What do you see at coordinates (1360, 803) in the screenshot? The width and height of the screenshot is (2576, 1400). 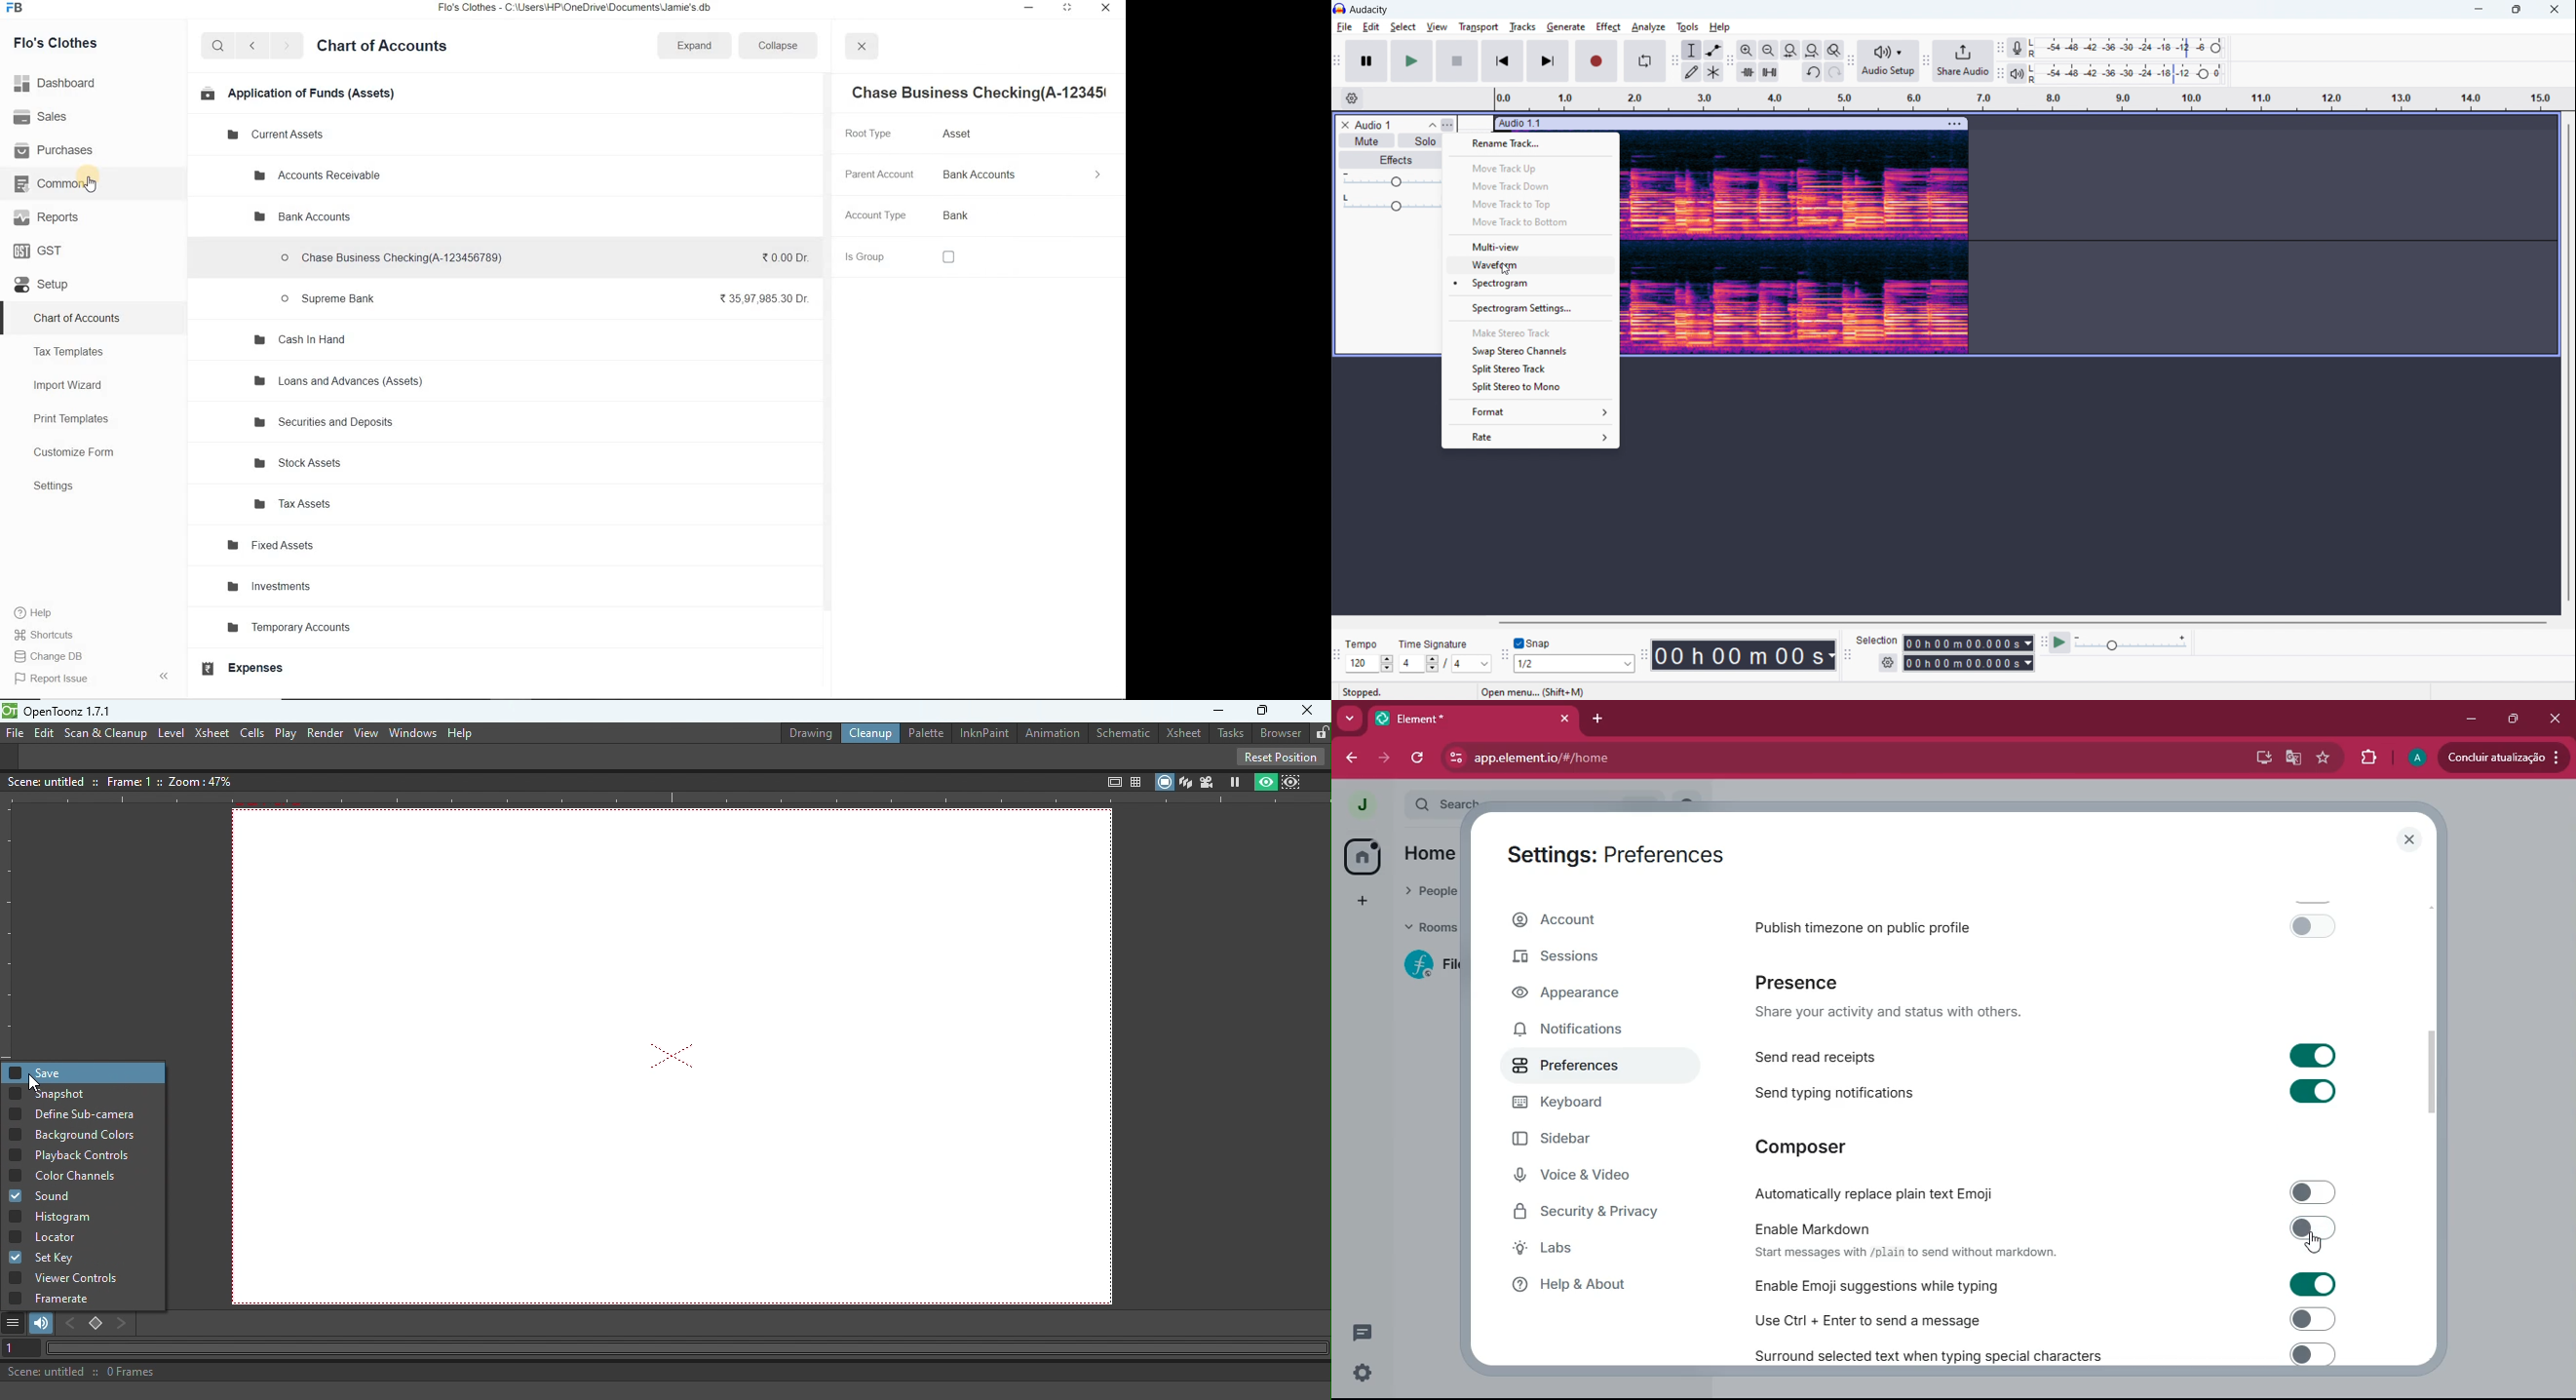 I see `profile` at bounding box center [1360, 803].